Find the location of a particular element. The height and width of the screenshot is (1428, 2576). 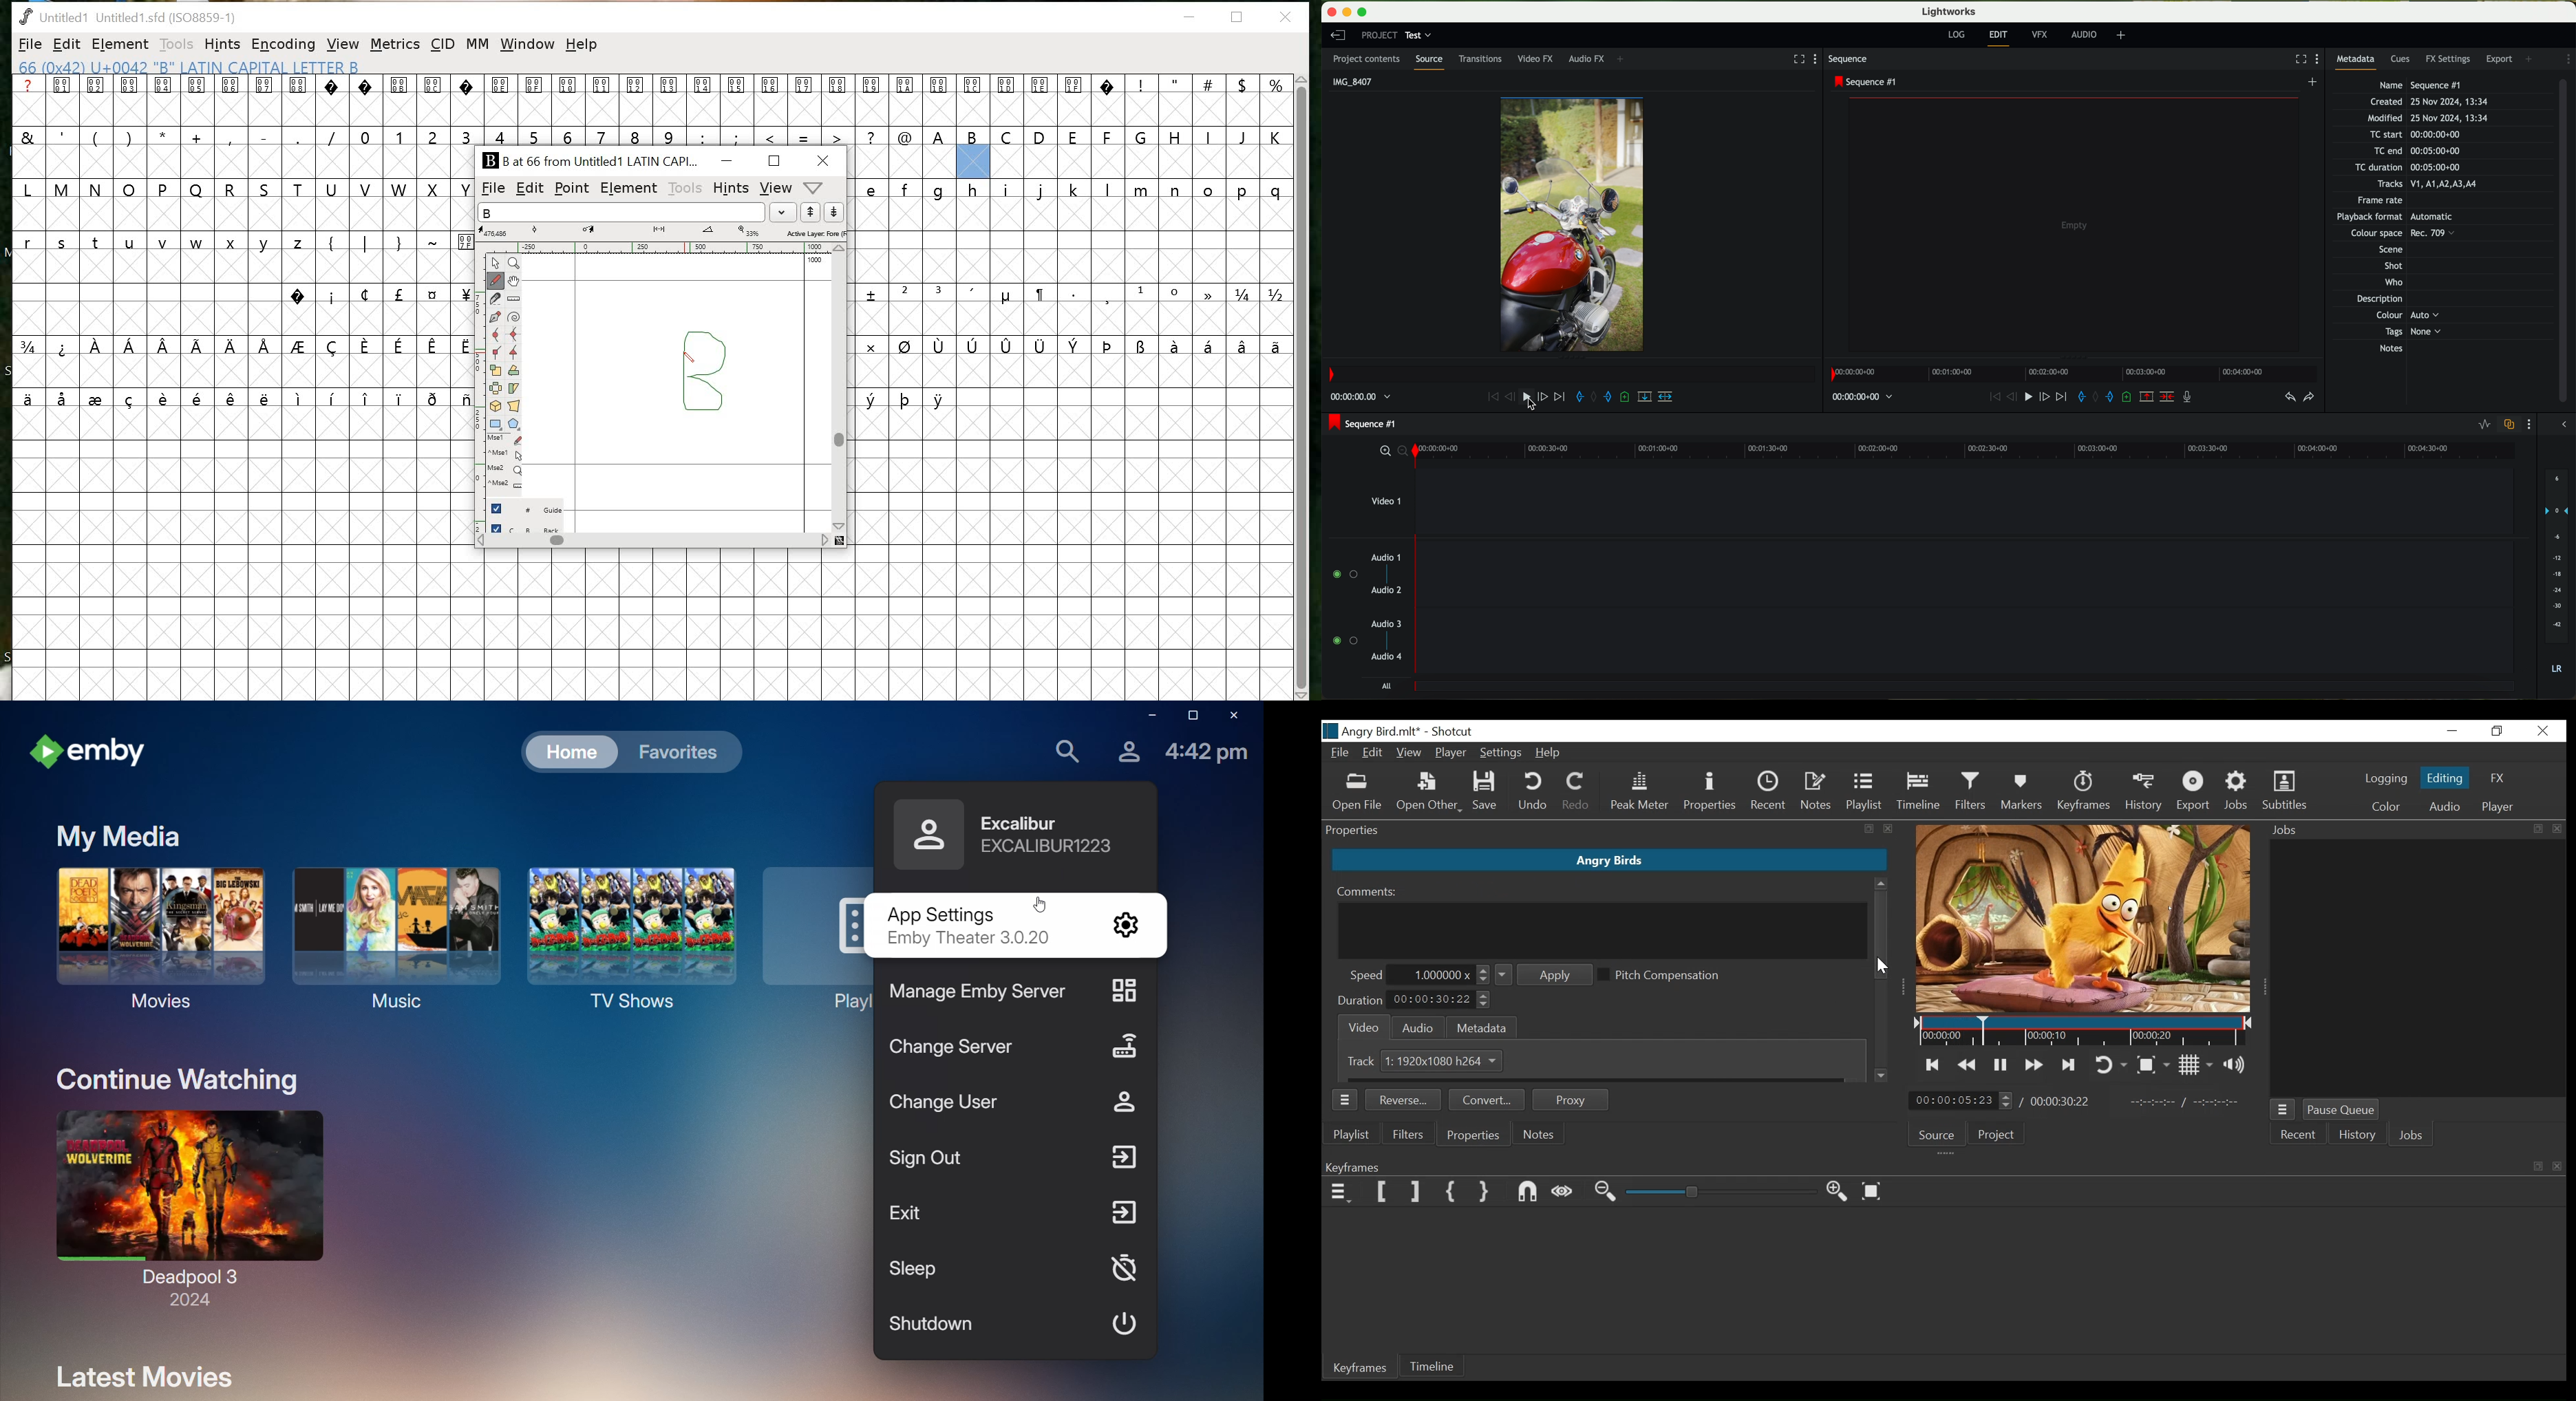

Pan is located at coordinates (514, 282).